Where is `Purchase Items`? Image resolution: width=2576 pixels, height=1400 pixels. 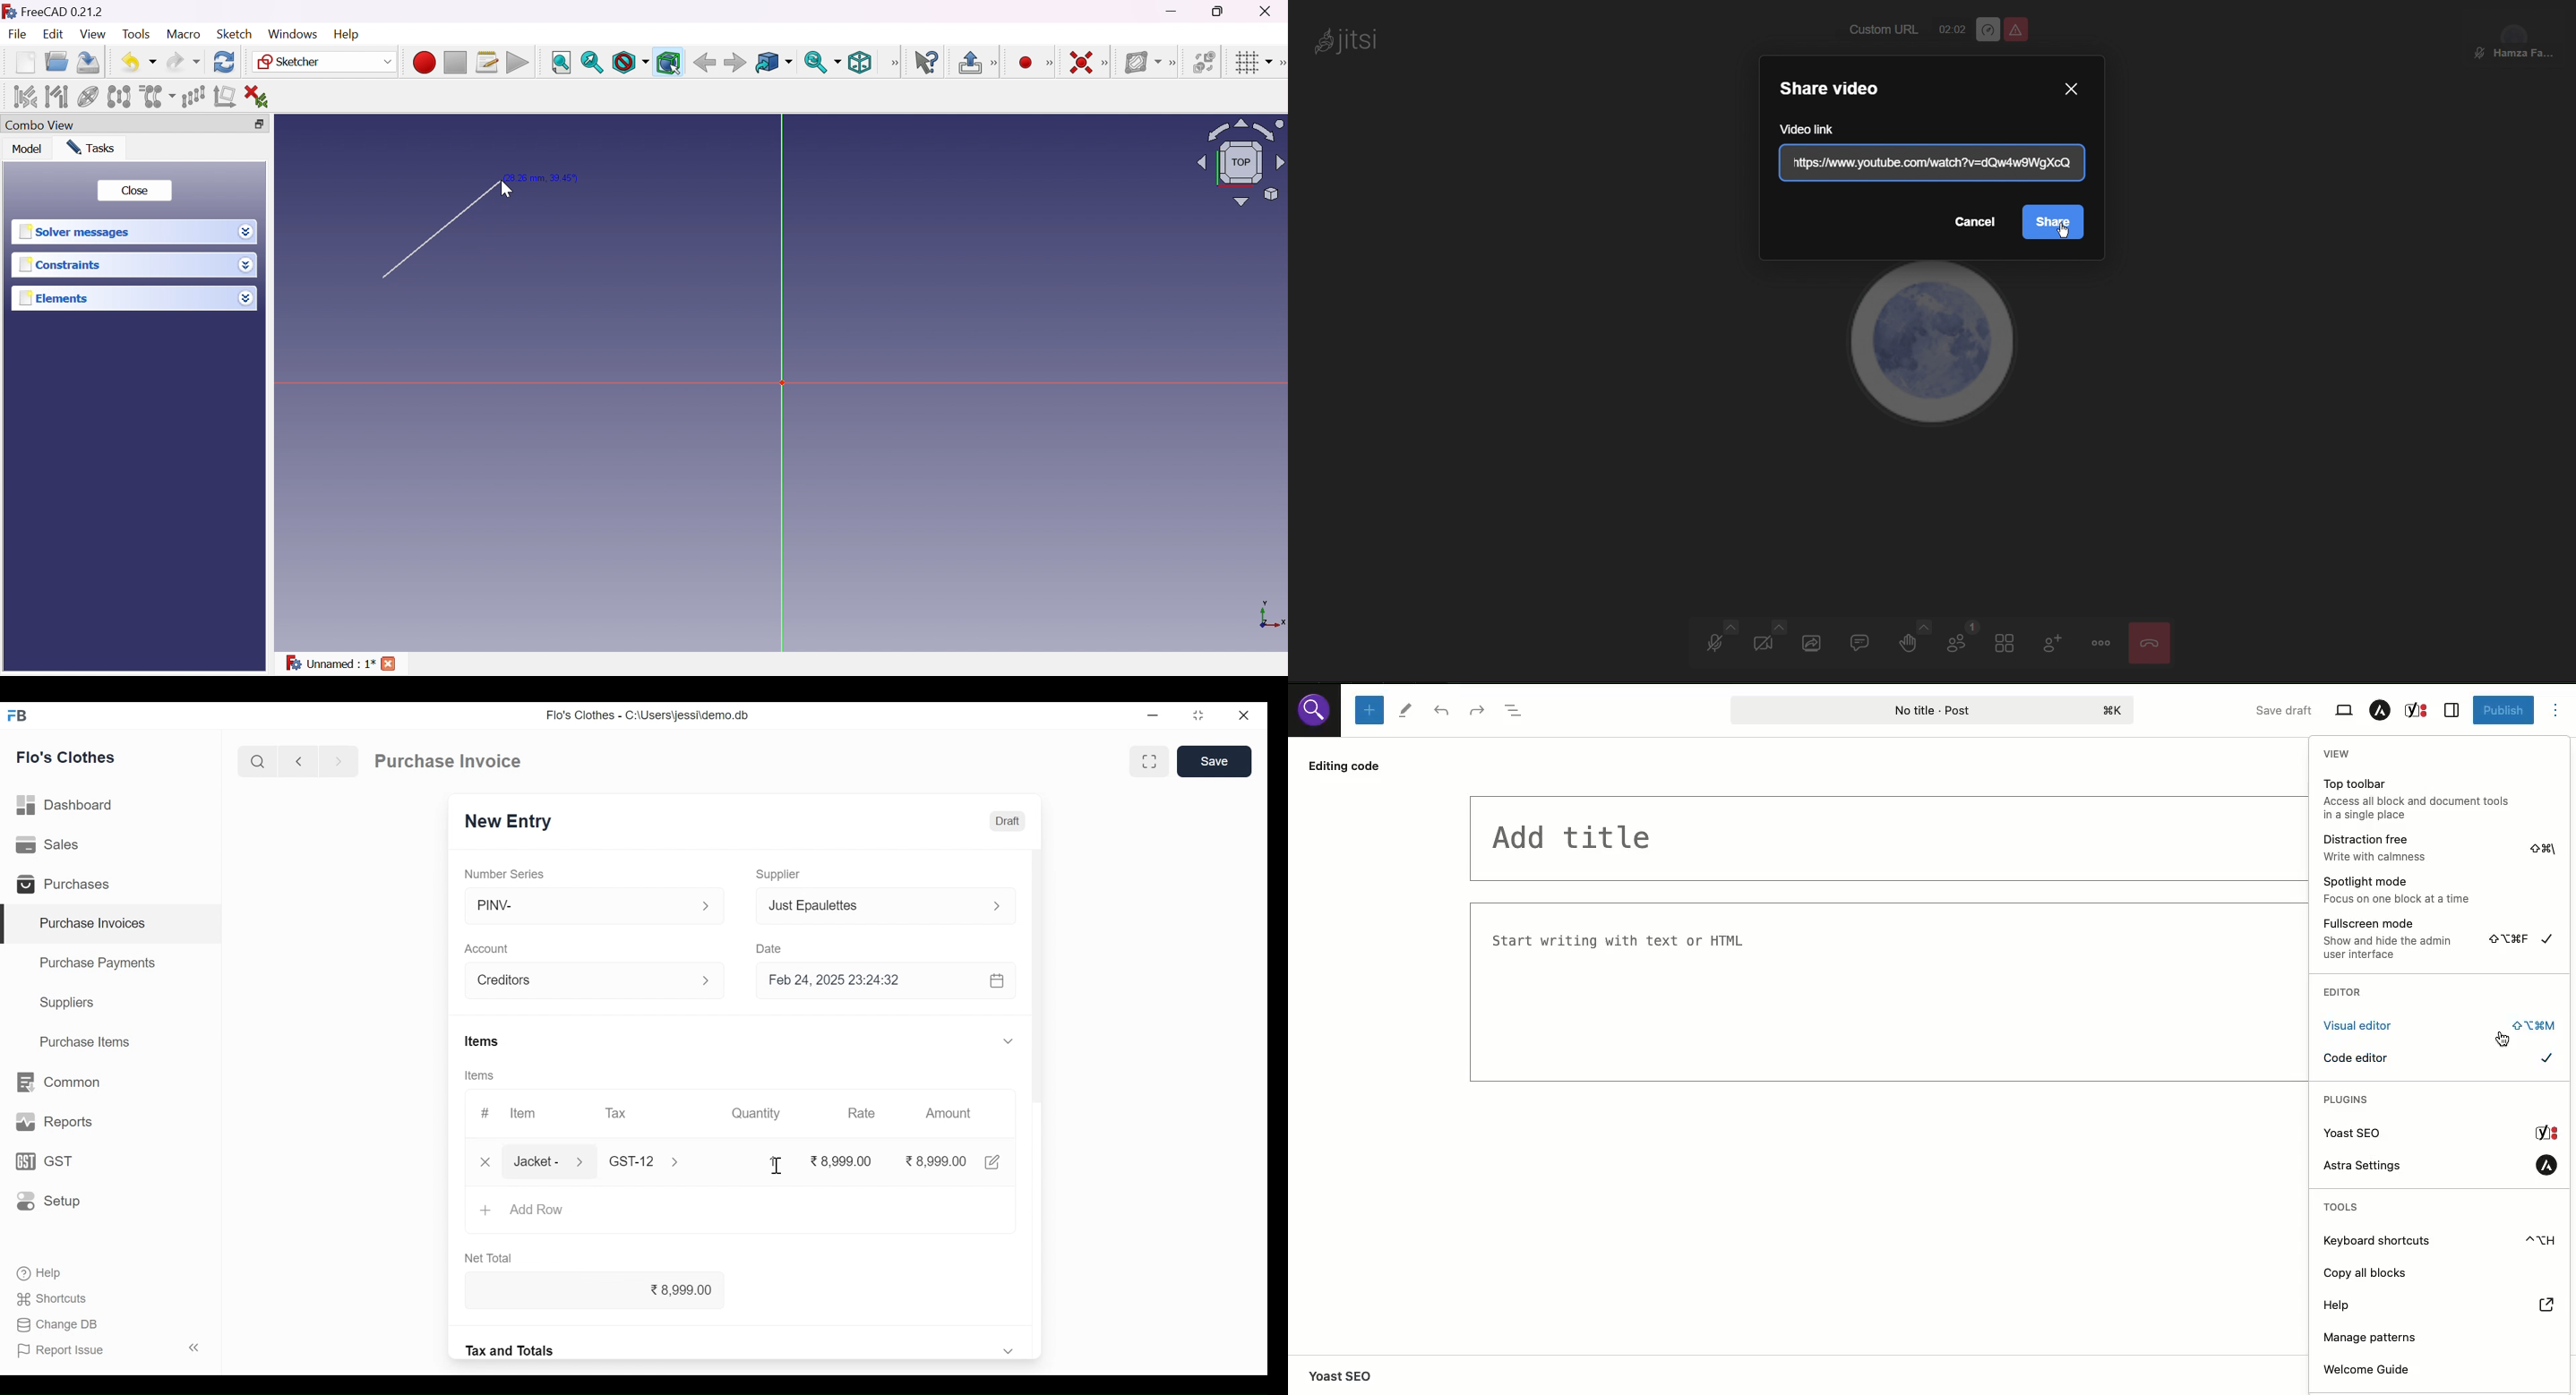
Purchase Items is located at coordinates (88, 1041).